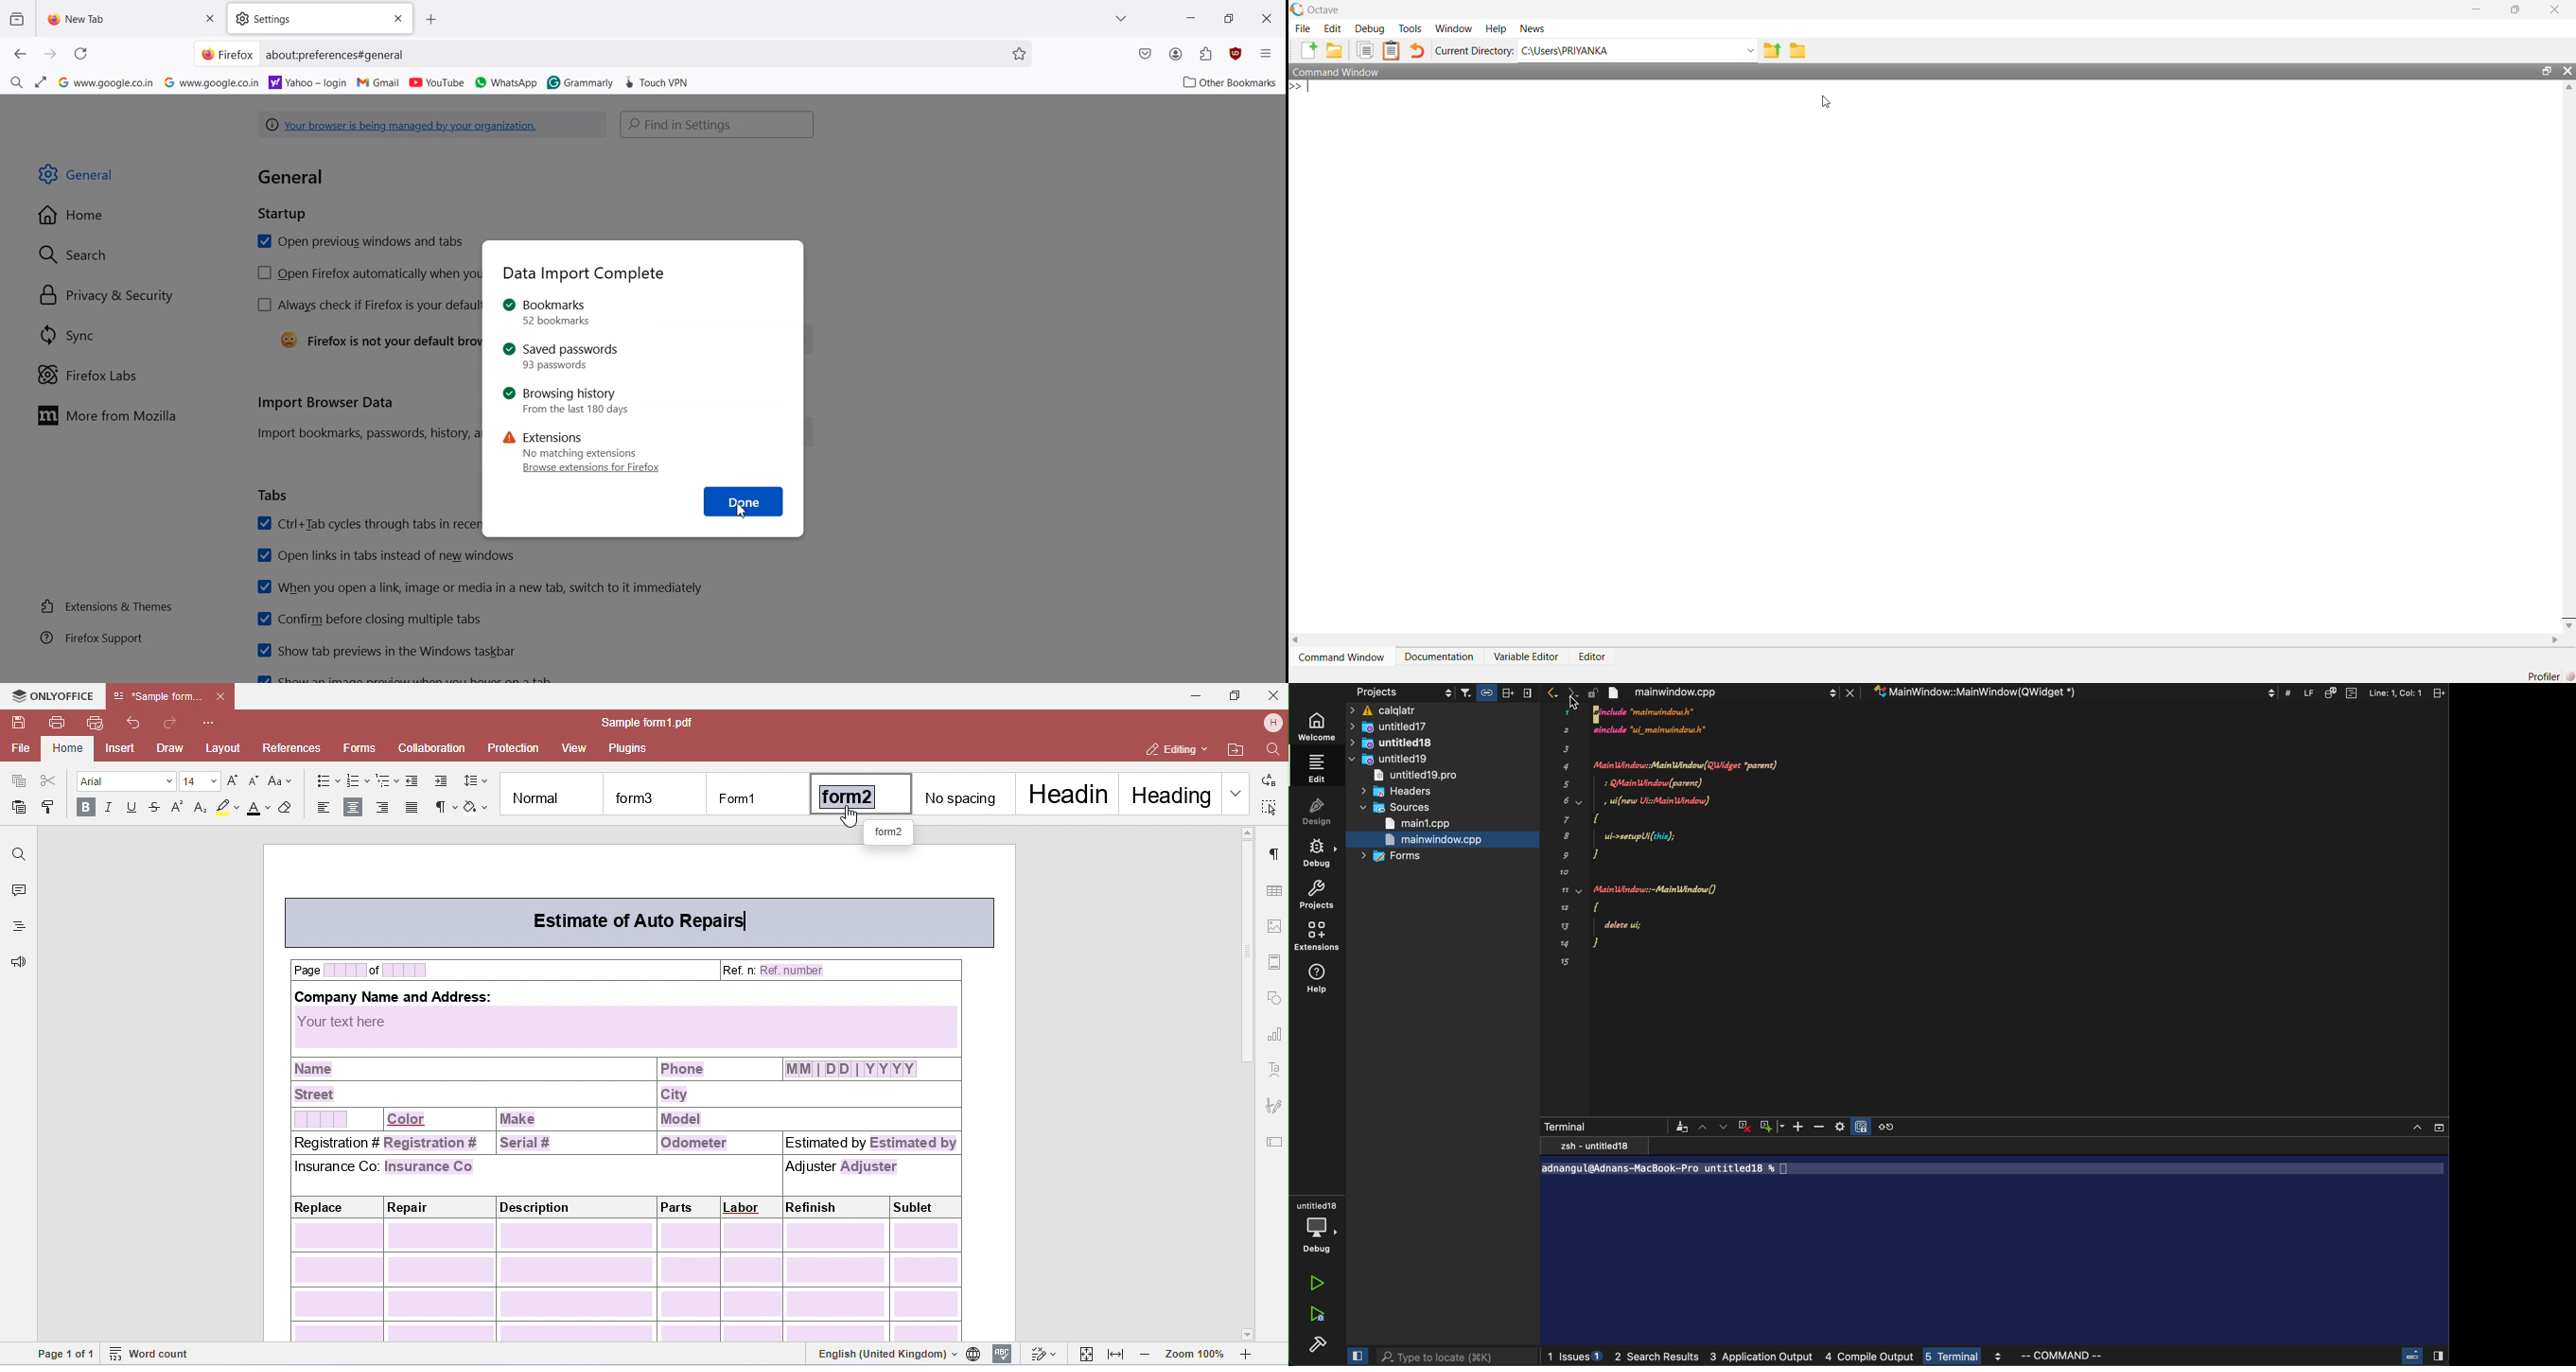  I want to click on New Tab, so click(108, 19).